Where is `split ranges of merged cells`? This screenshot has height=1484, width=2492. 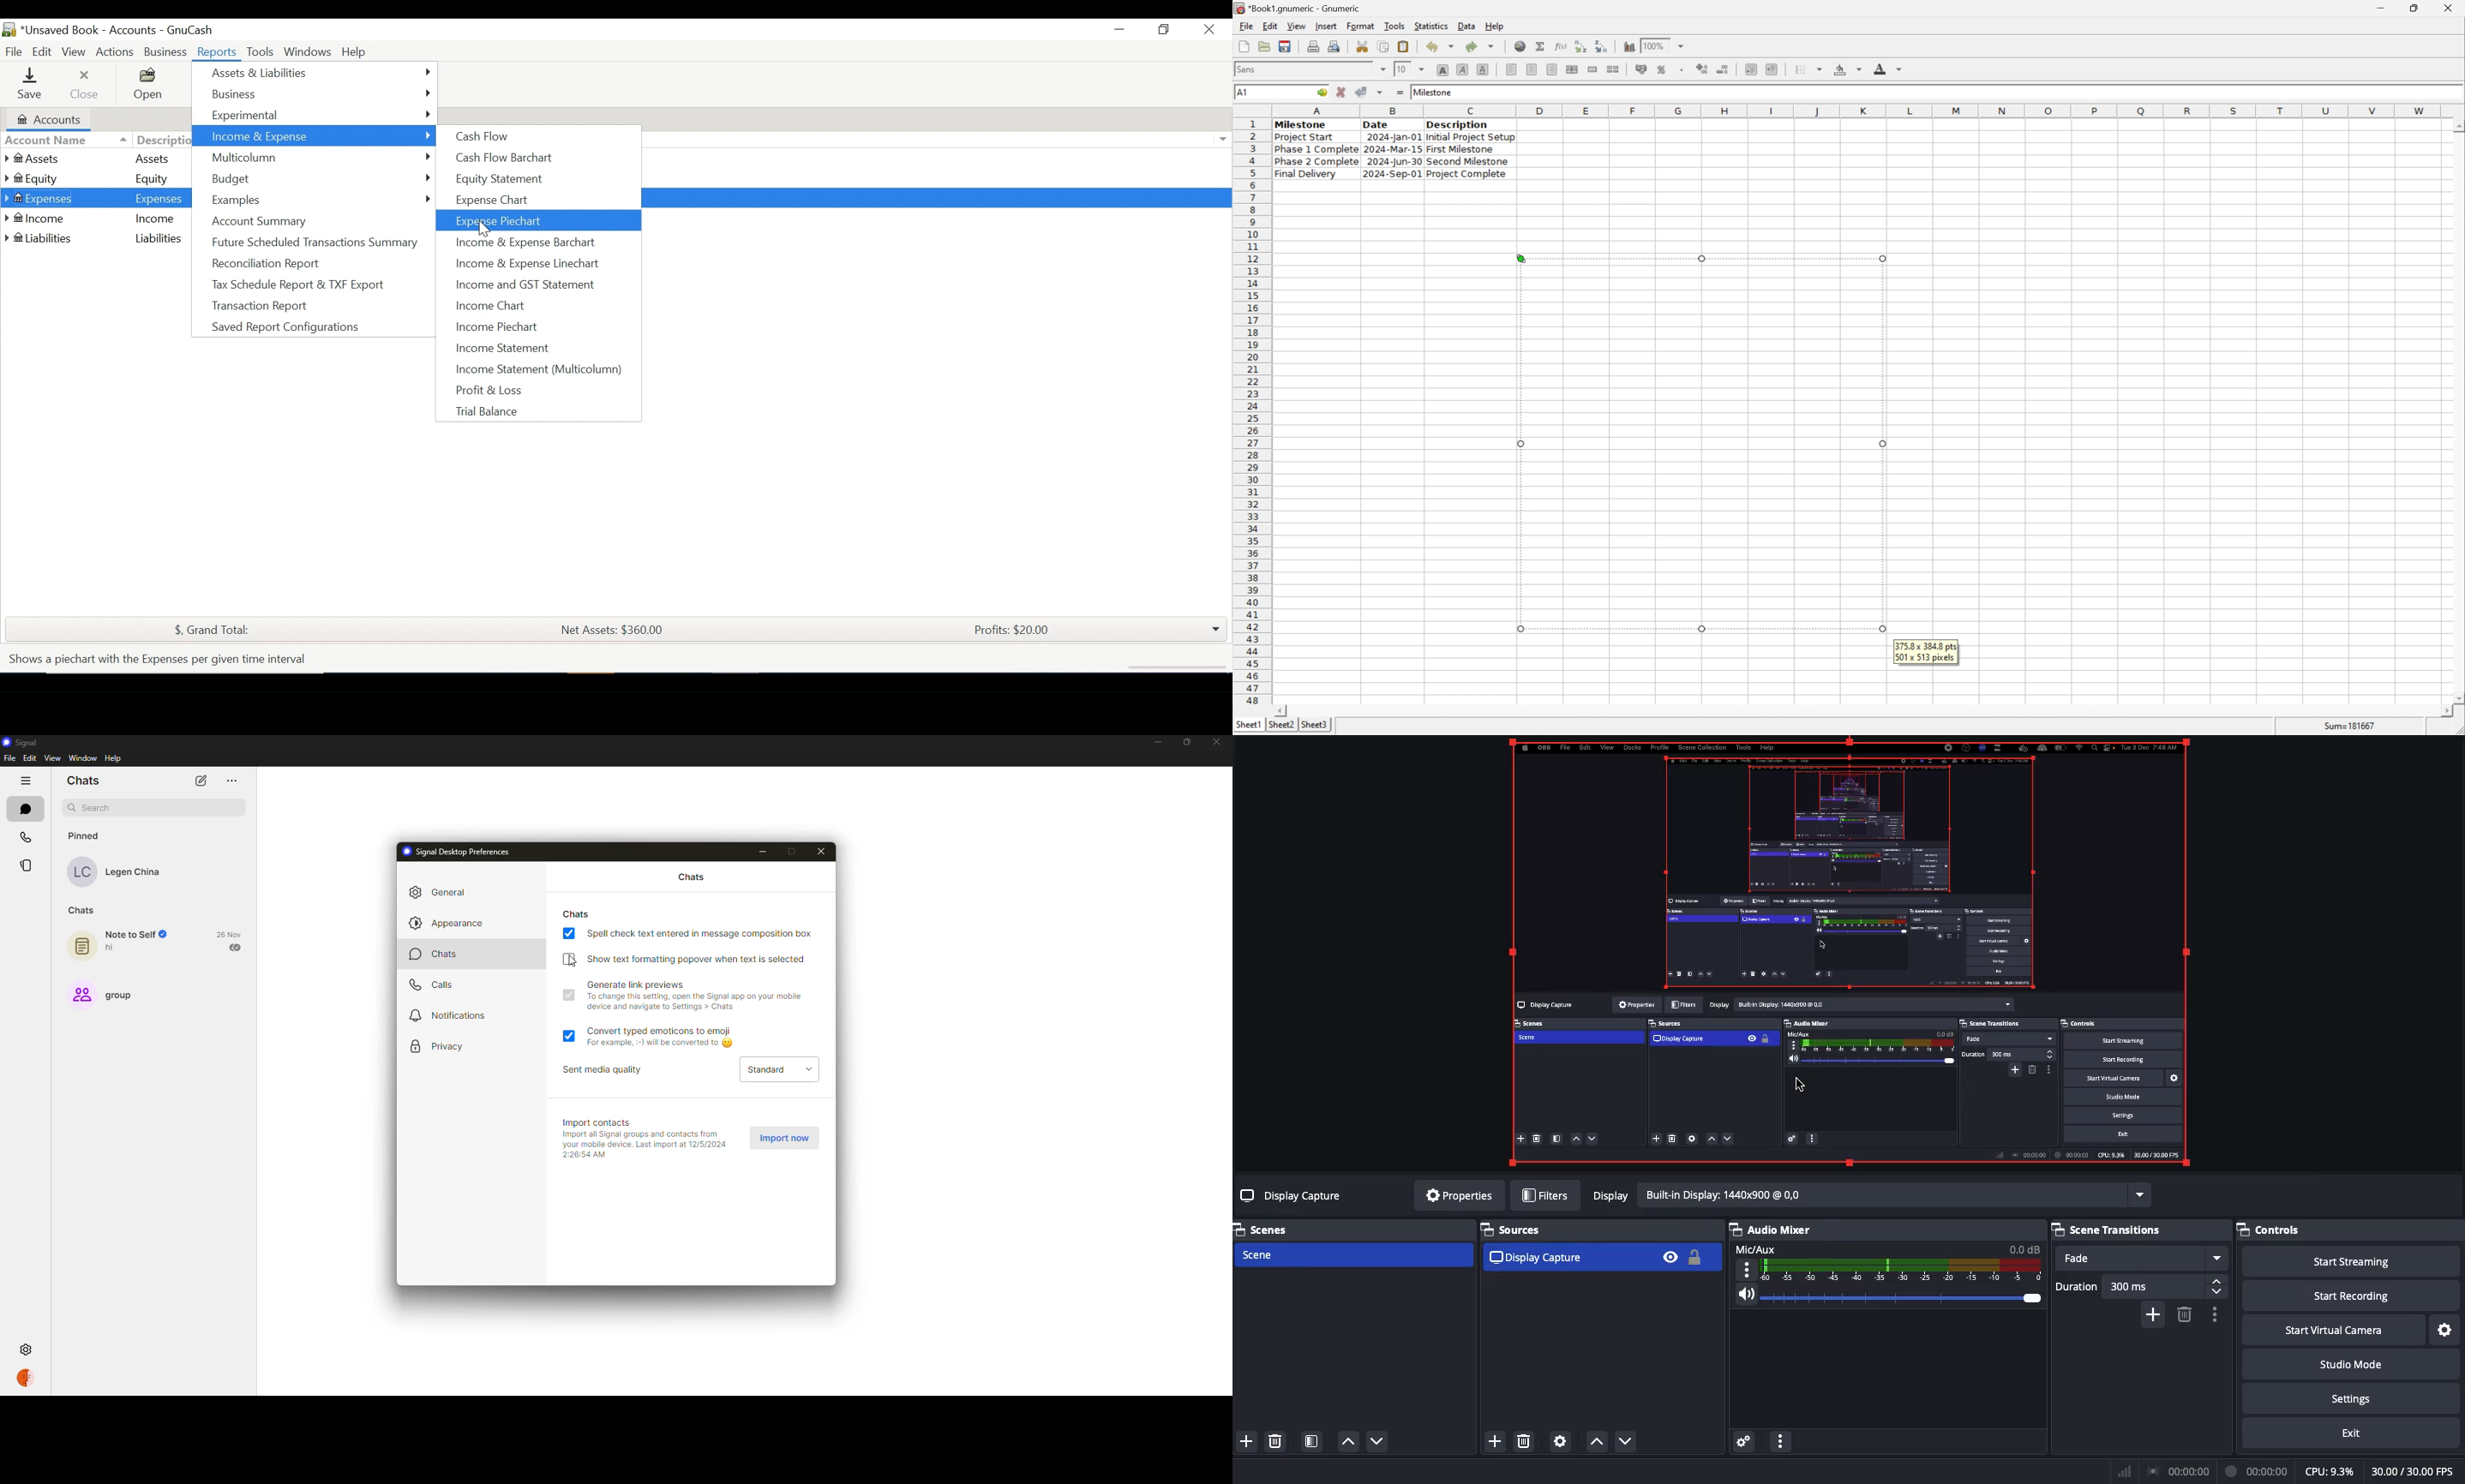
split ranges of merged cells is located at coordinates (1613, 69).